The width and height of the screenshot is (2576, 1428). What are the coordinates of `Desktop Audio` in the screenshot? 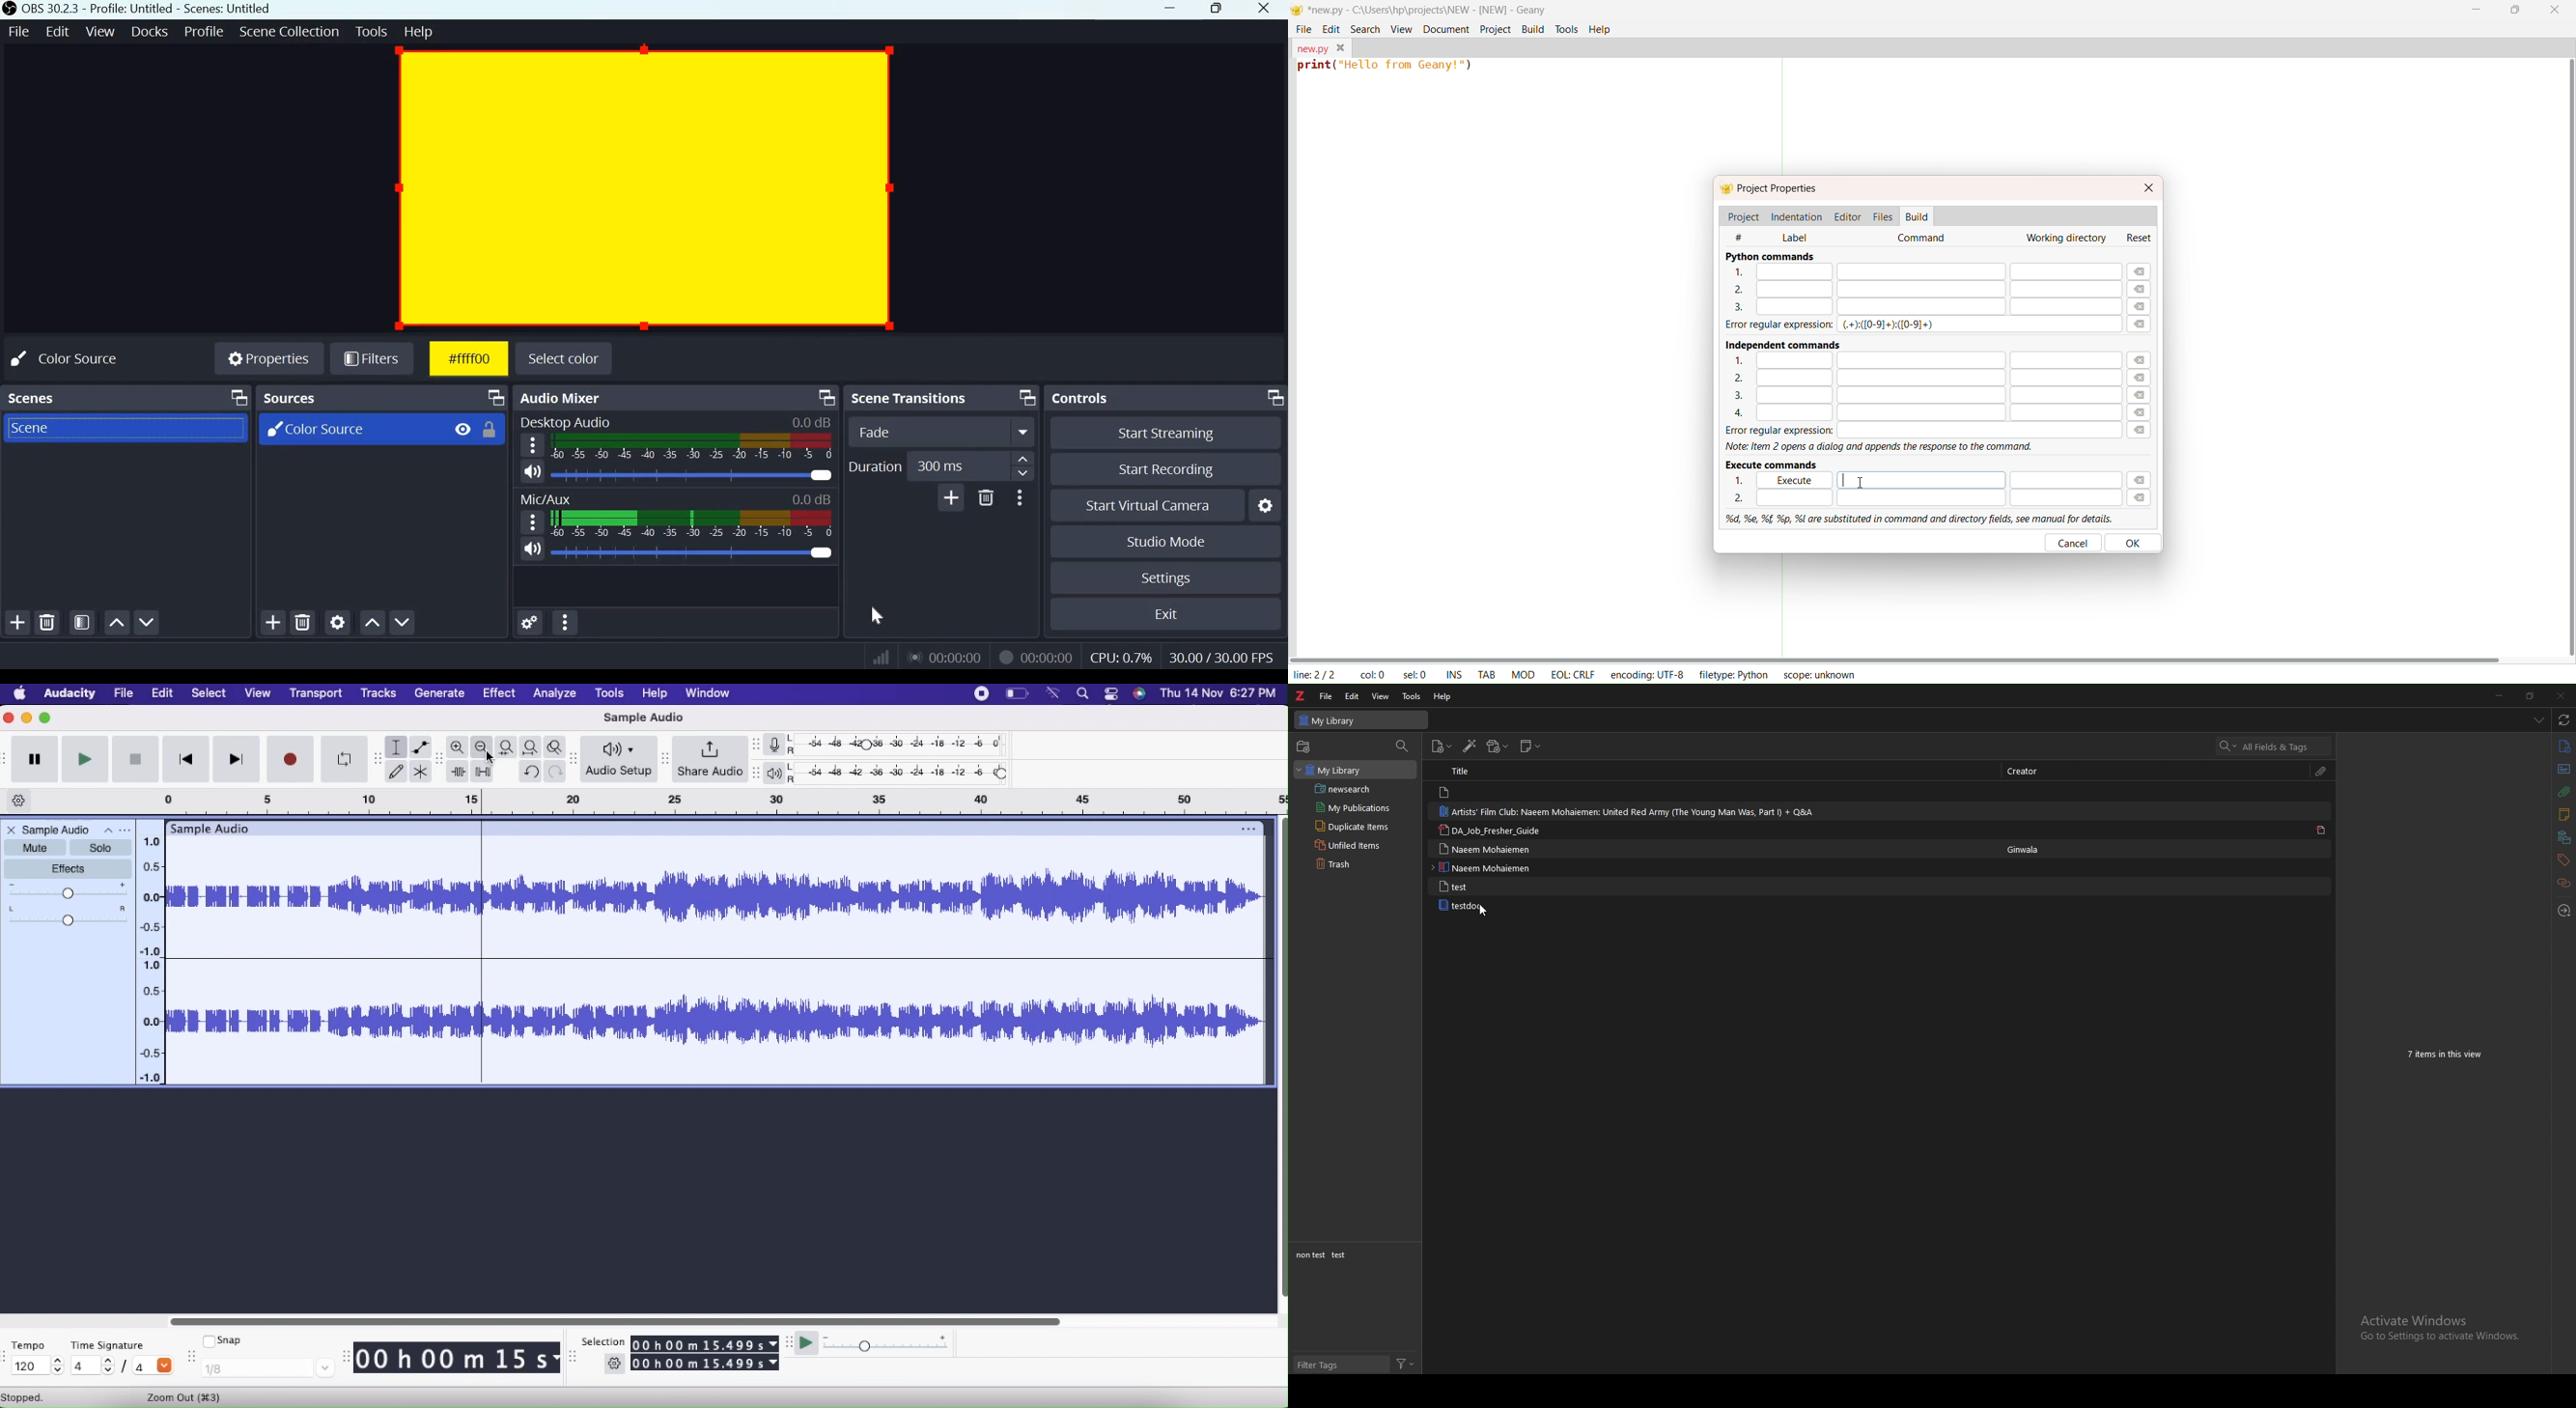 It's located at (565, 421).